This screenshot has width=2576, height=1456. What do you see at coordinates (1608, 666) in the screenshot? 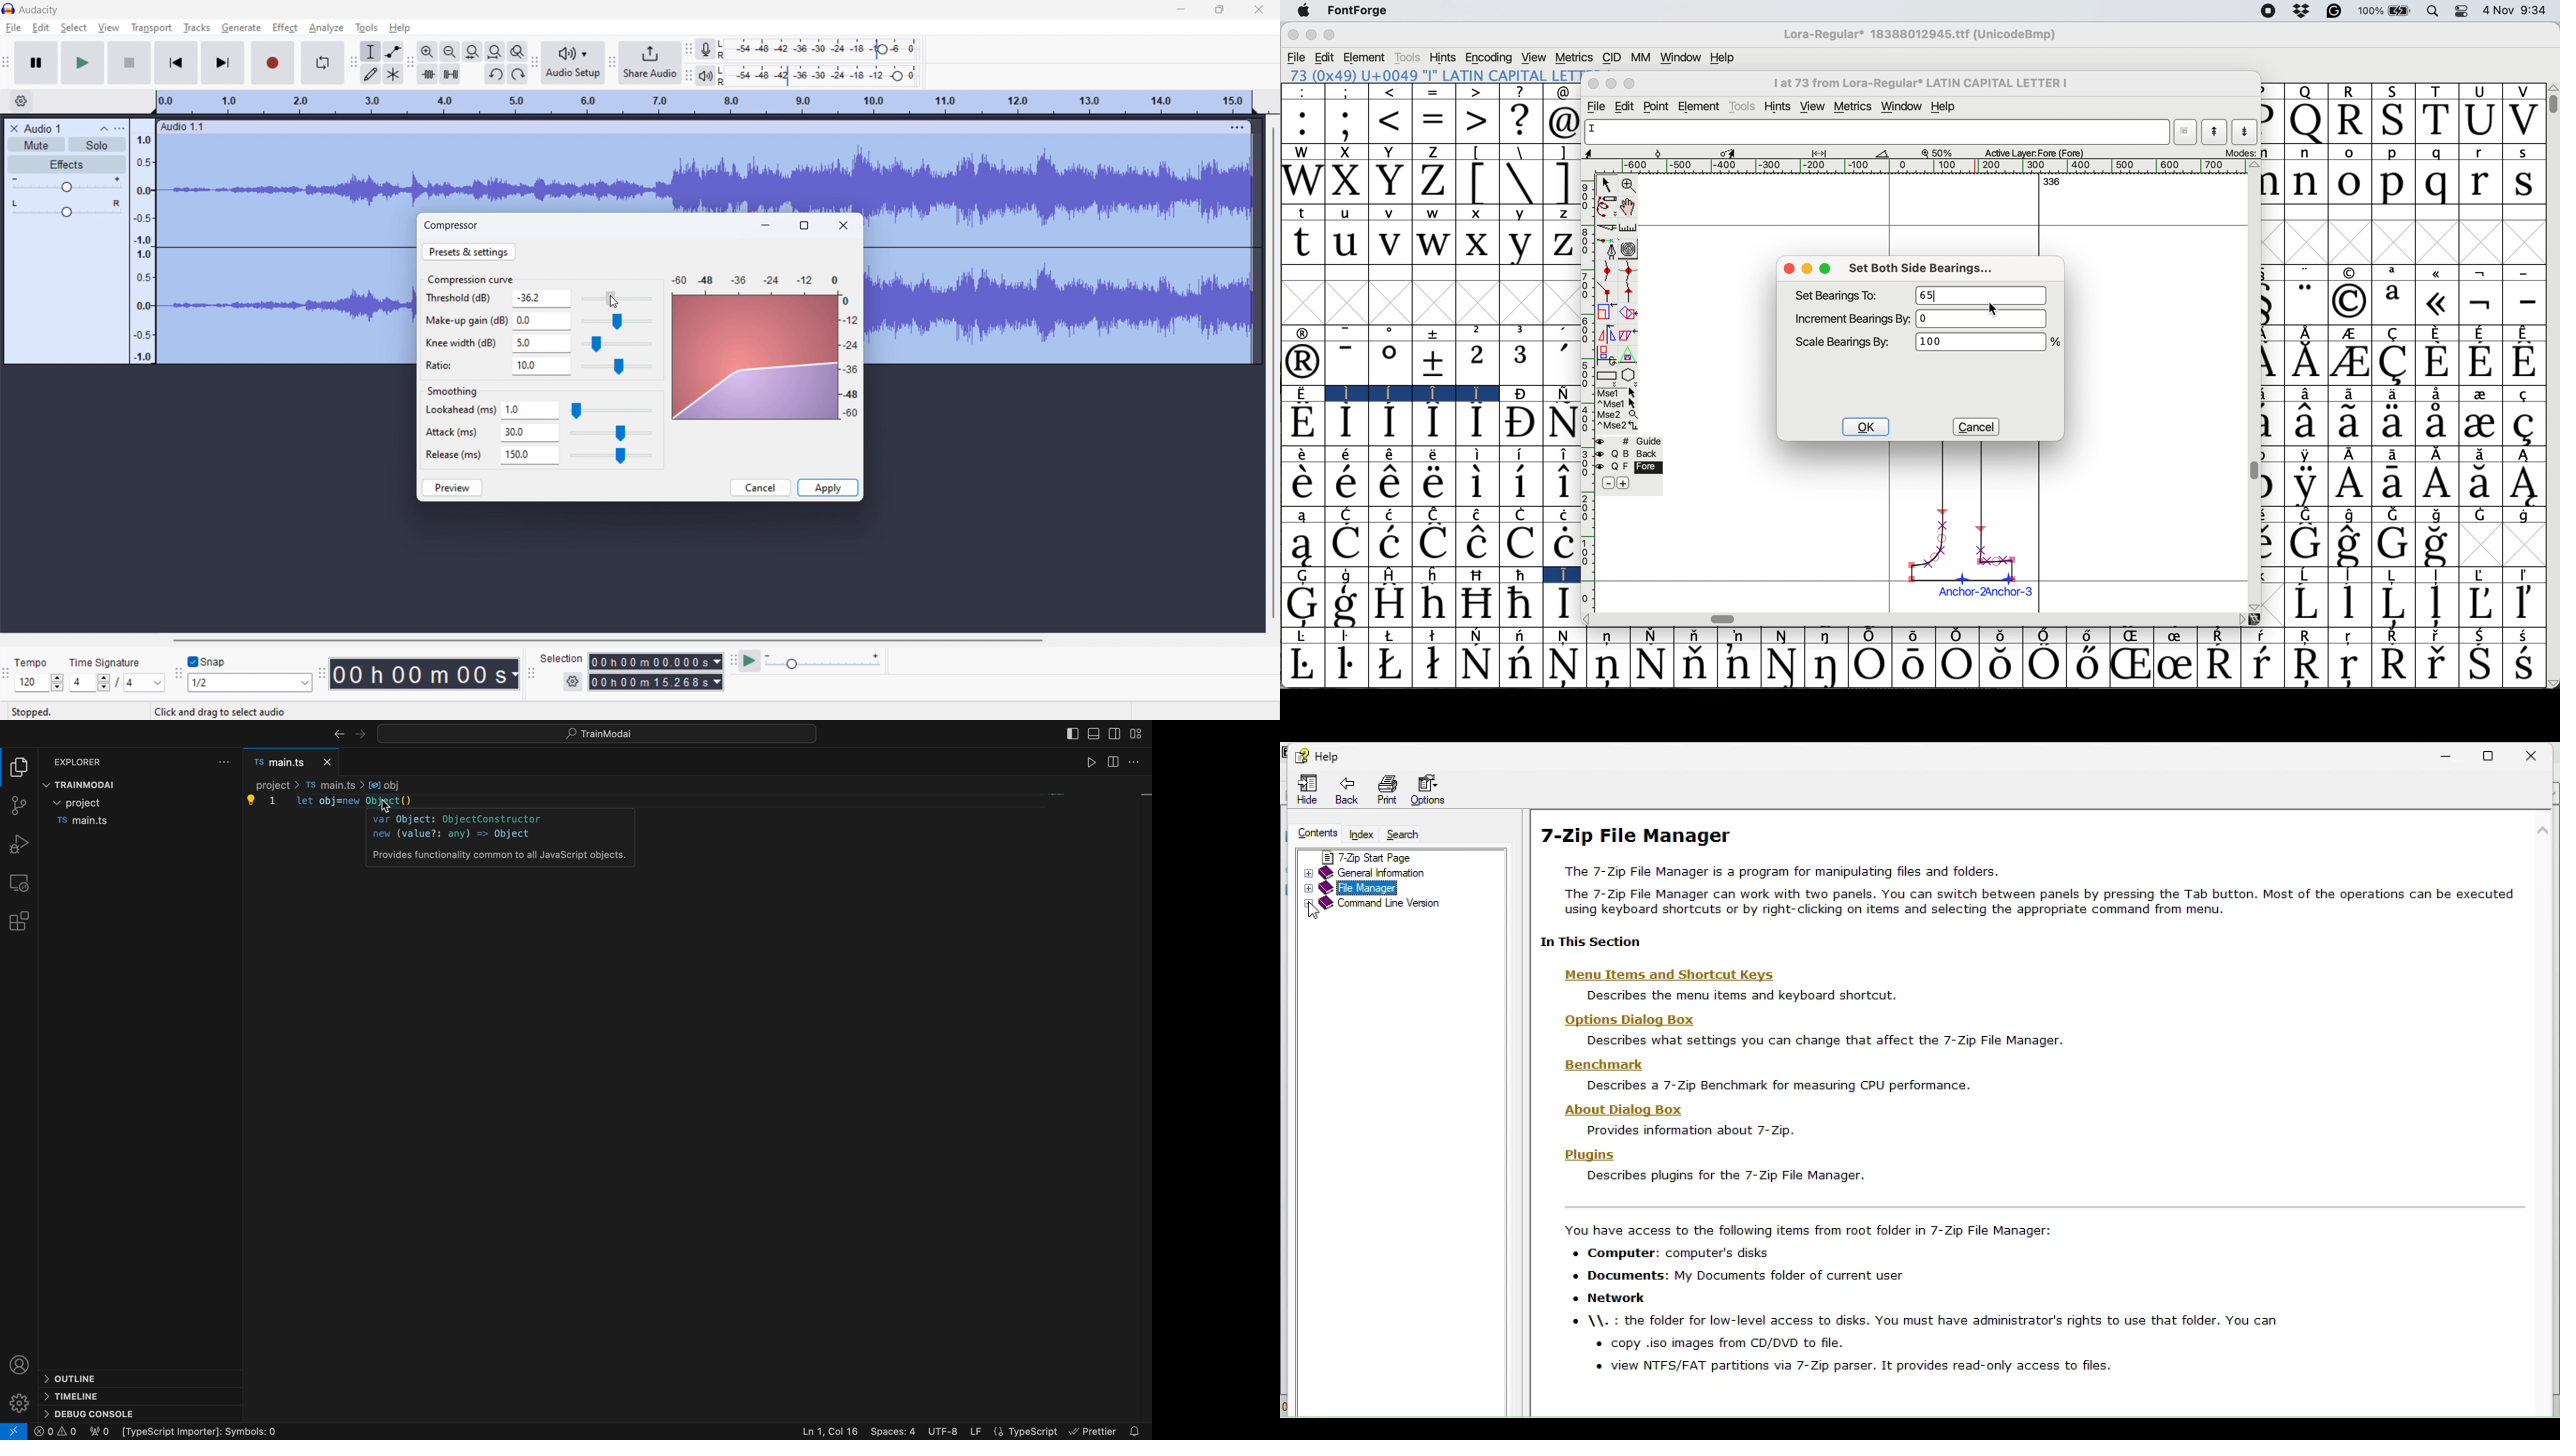
I see `Symbol` at bounding box center [1608, 666].